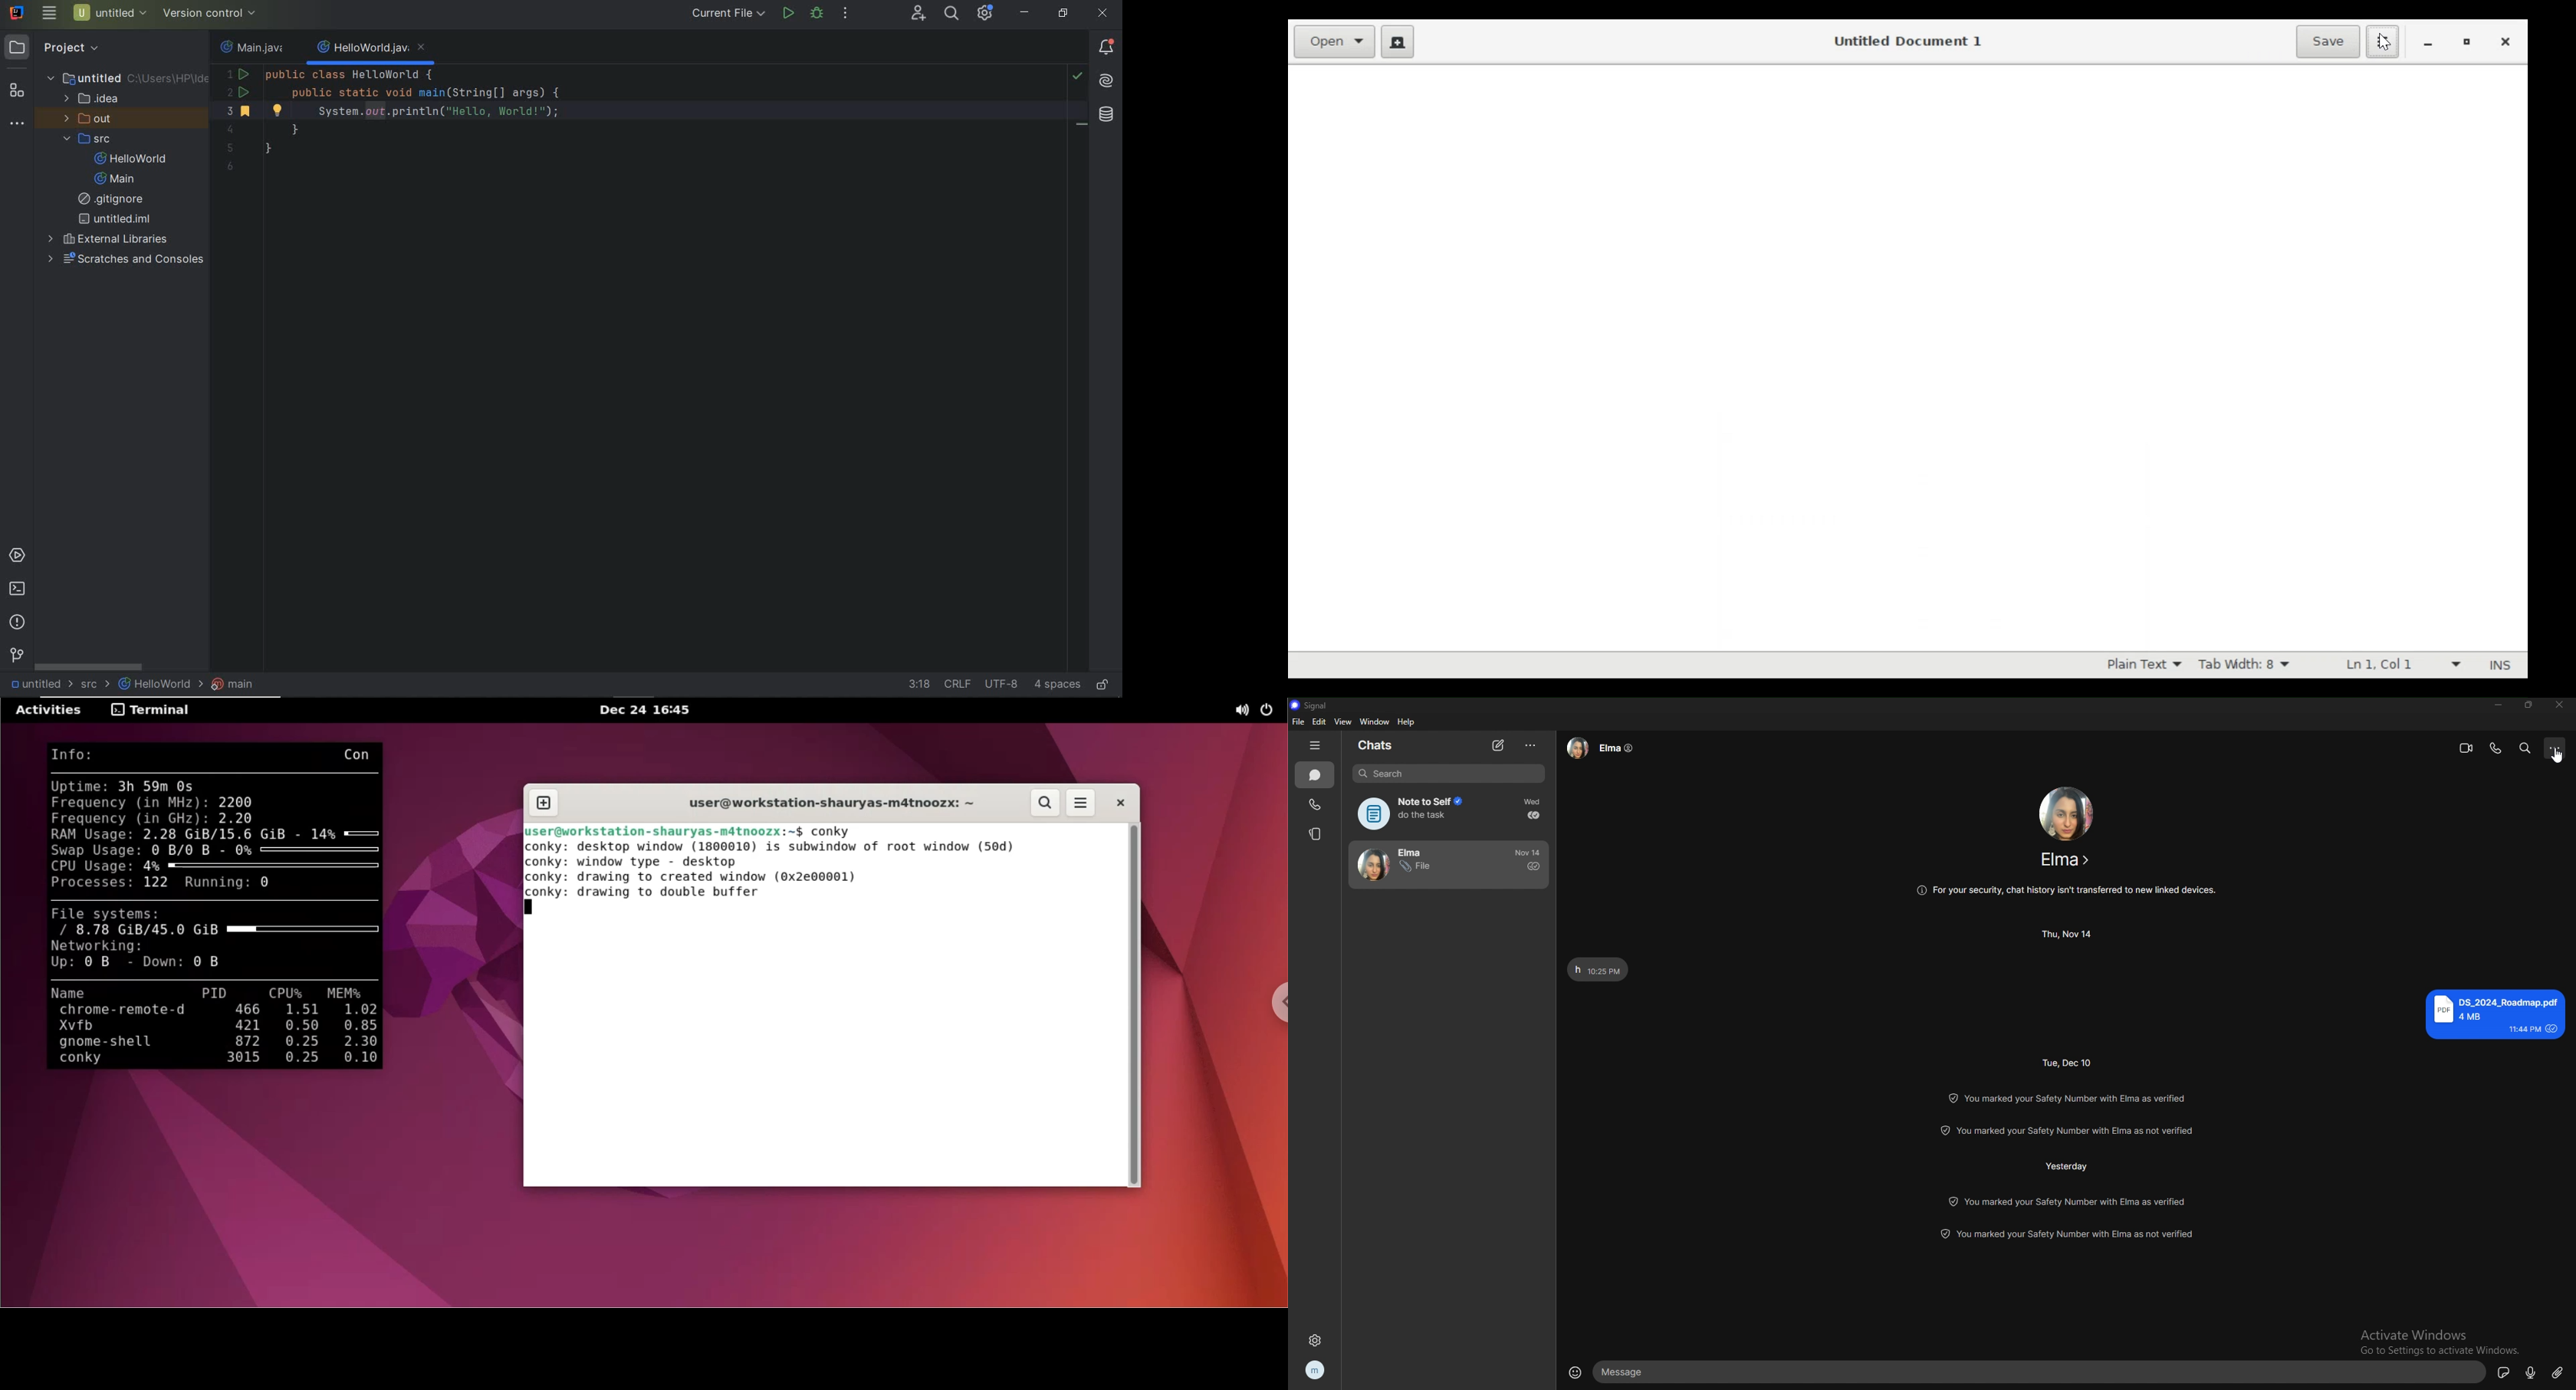 The height and width of the screenshot is (1400, 2576). Describe the element at coordinates (2494, 1014) in the screenshot. I see `text` at that location.